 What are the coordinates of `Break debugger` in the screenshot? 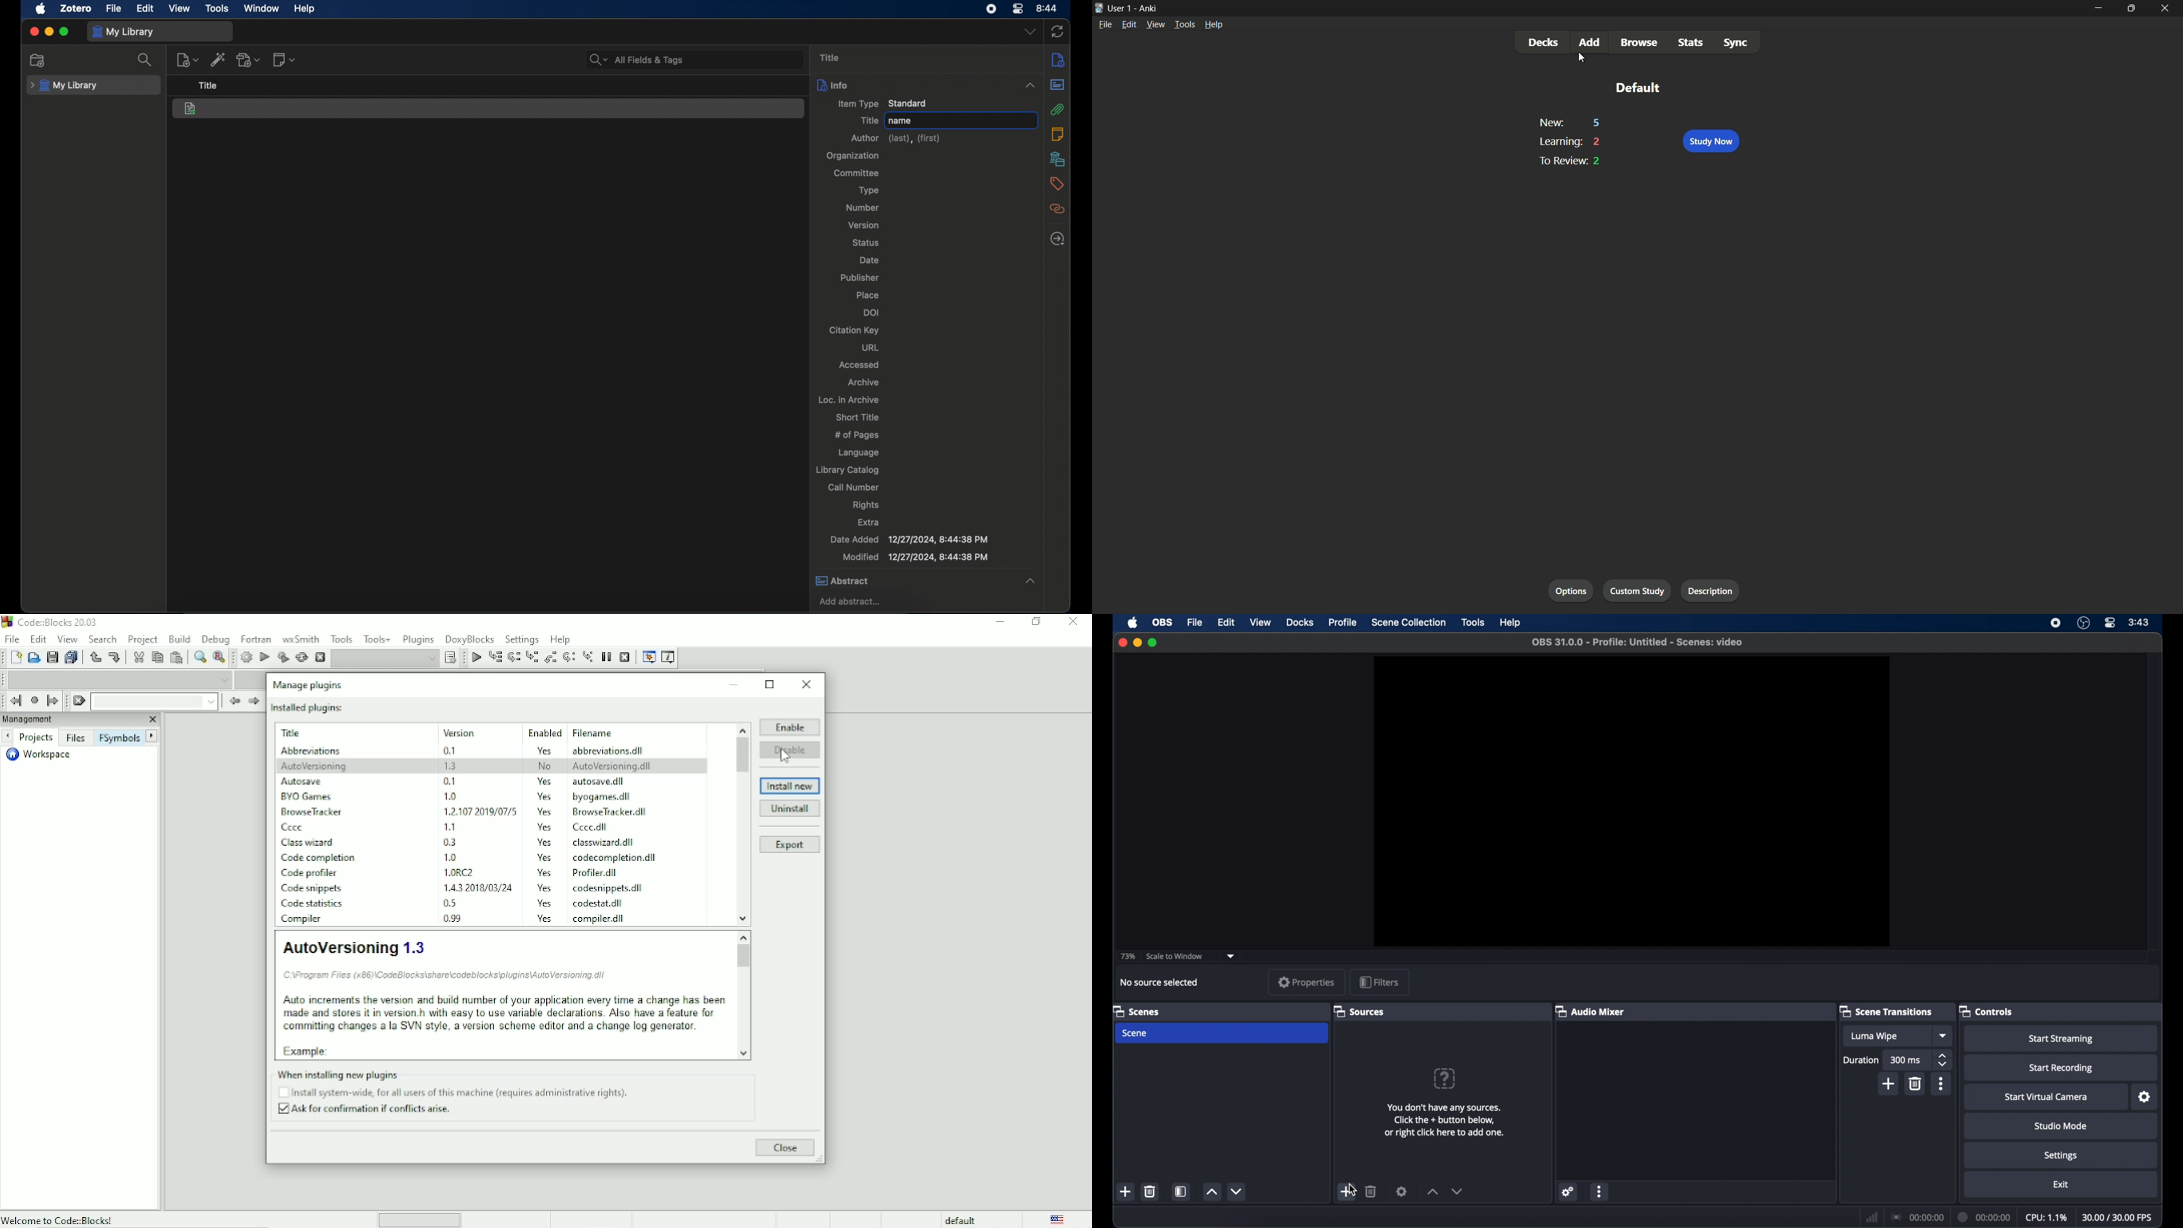 It's located at (606, 657).